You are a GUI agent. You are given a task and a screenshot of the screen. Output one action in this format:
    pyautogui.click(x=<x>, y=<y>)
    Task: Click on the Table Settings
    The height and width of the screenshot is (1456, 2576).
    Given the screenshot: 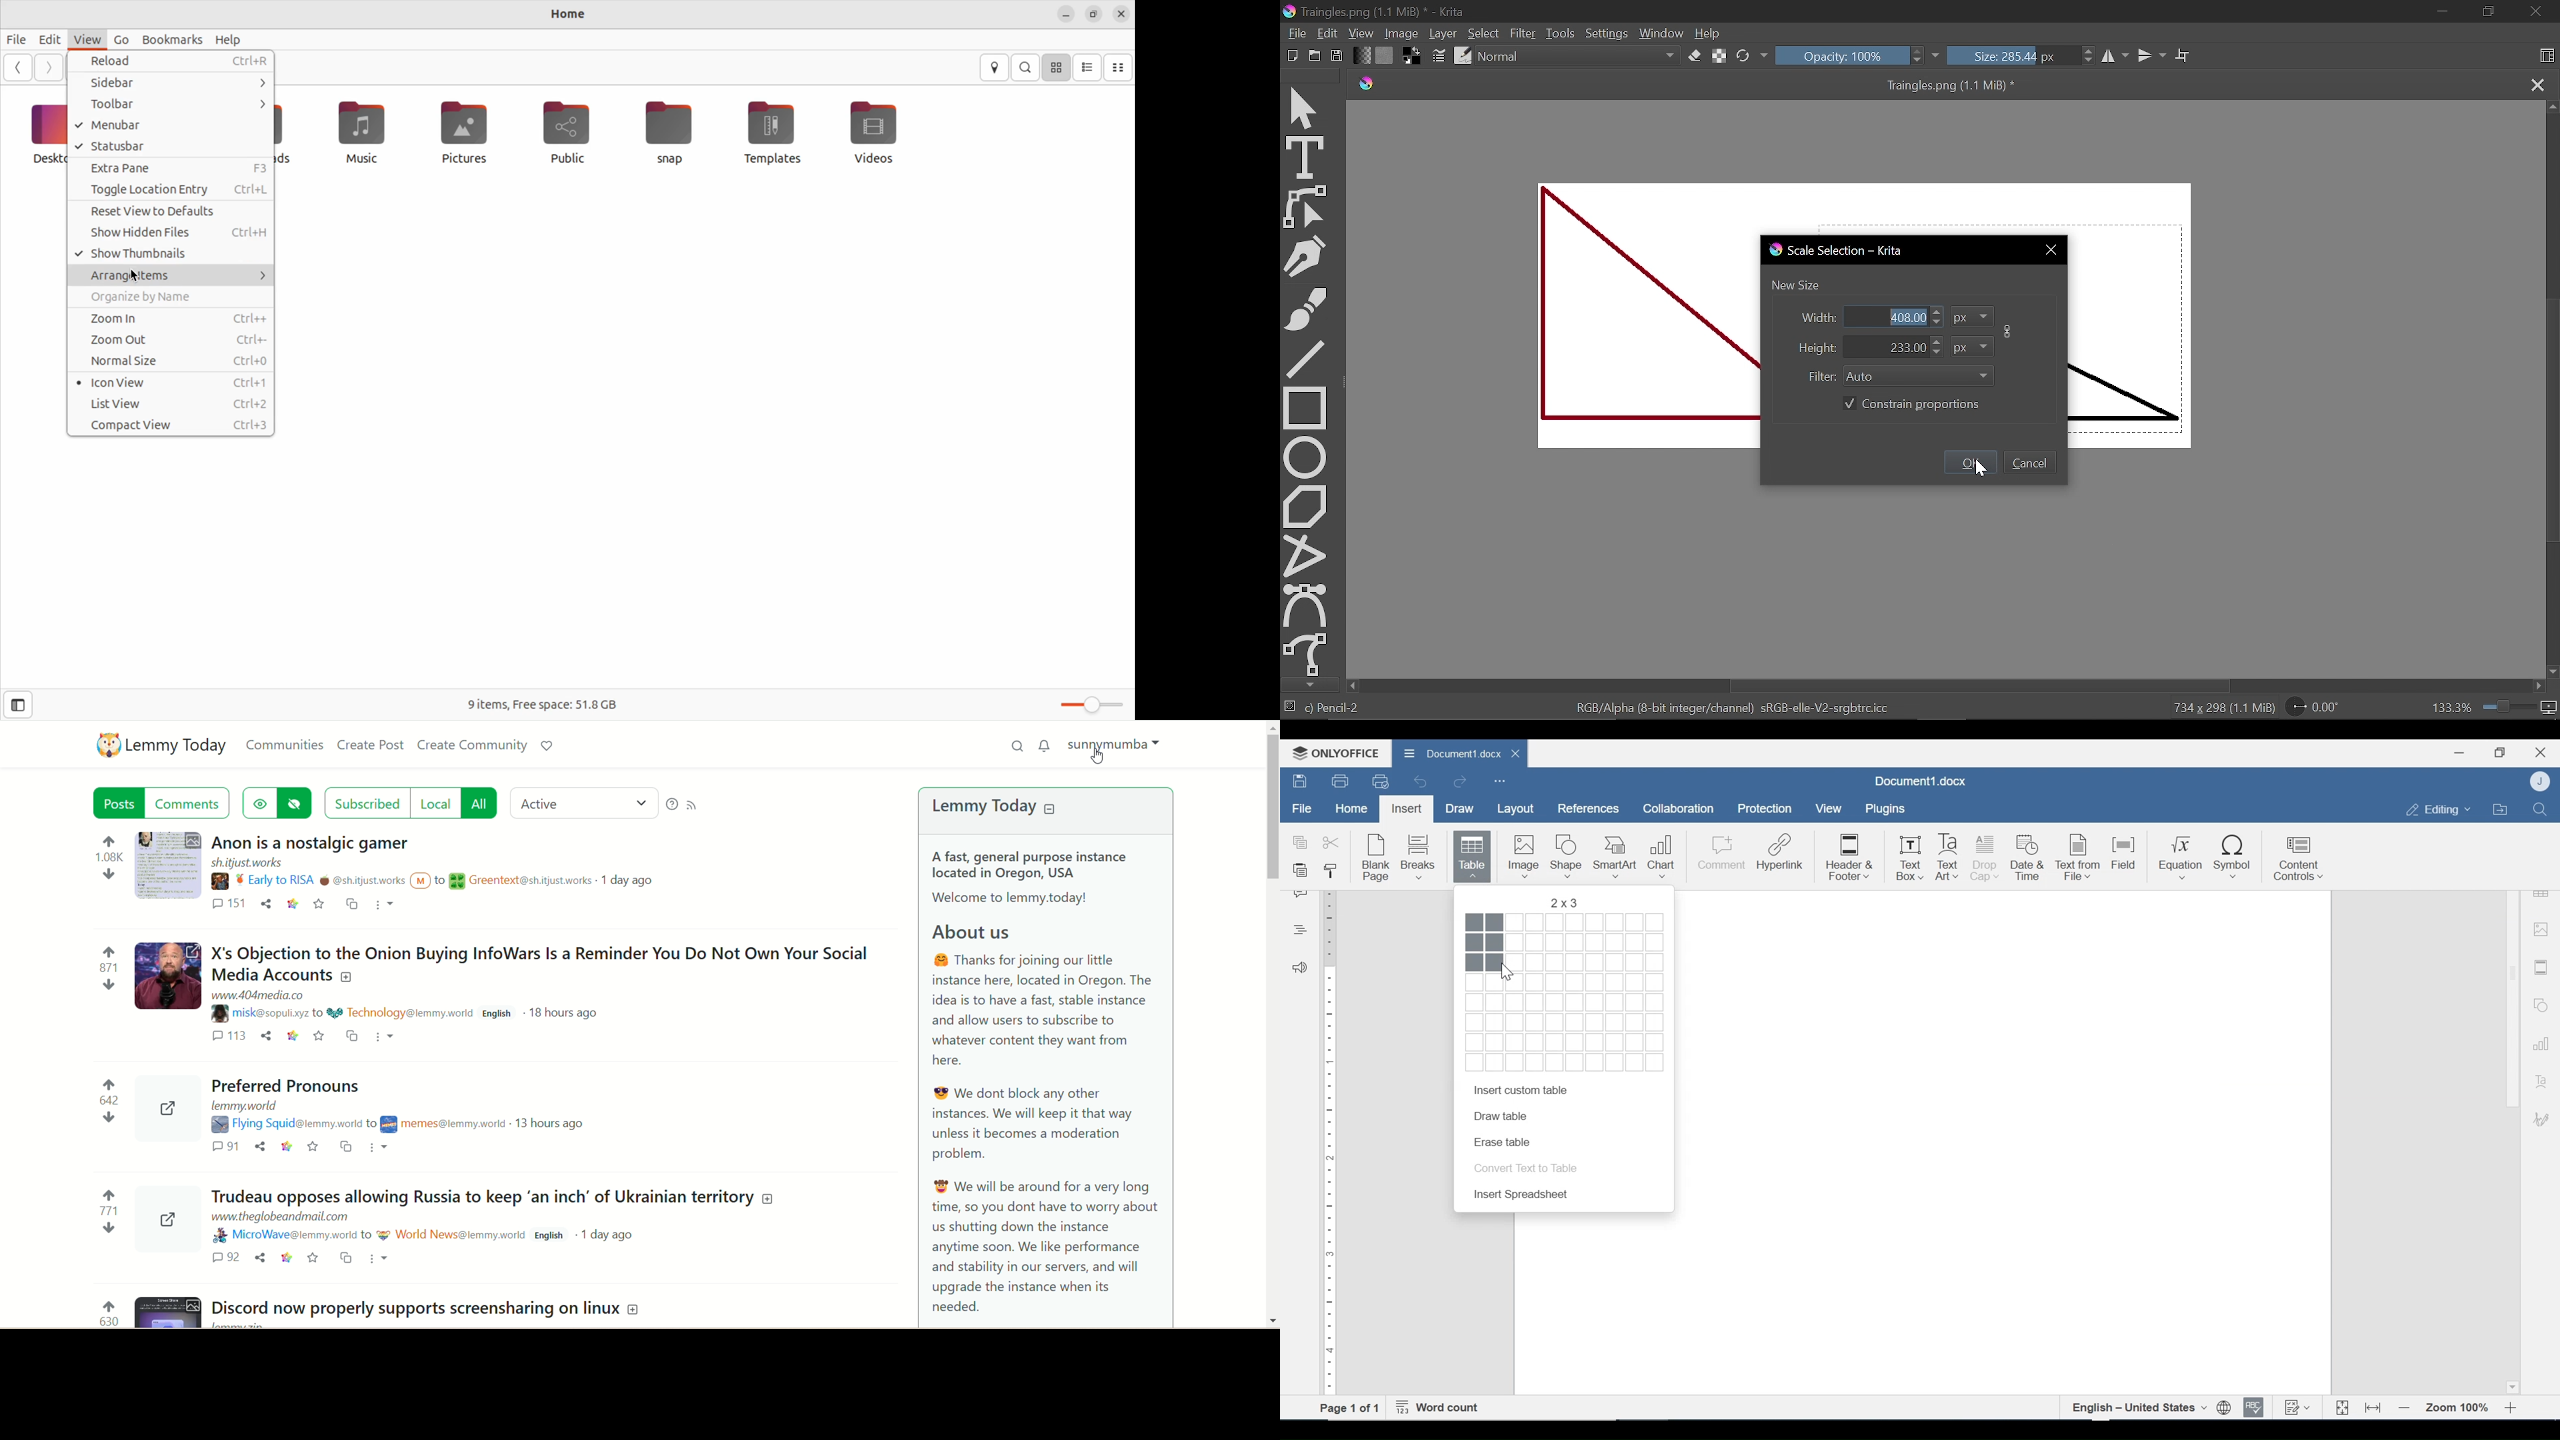 What is the action you would take?
    pyautogui.click(x=2541, y=893)
    